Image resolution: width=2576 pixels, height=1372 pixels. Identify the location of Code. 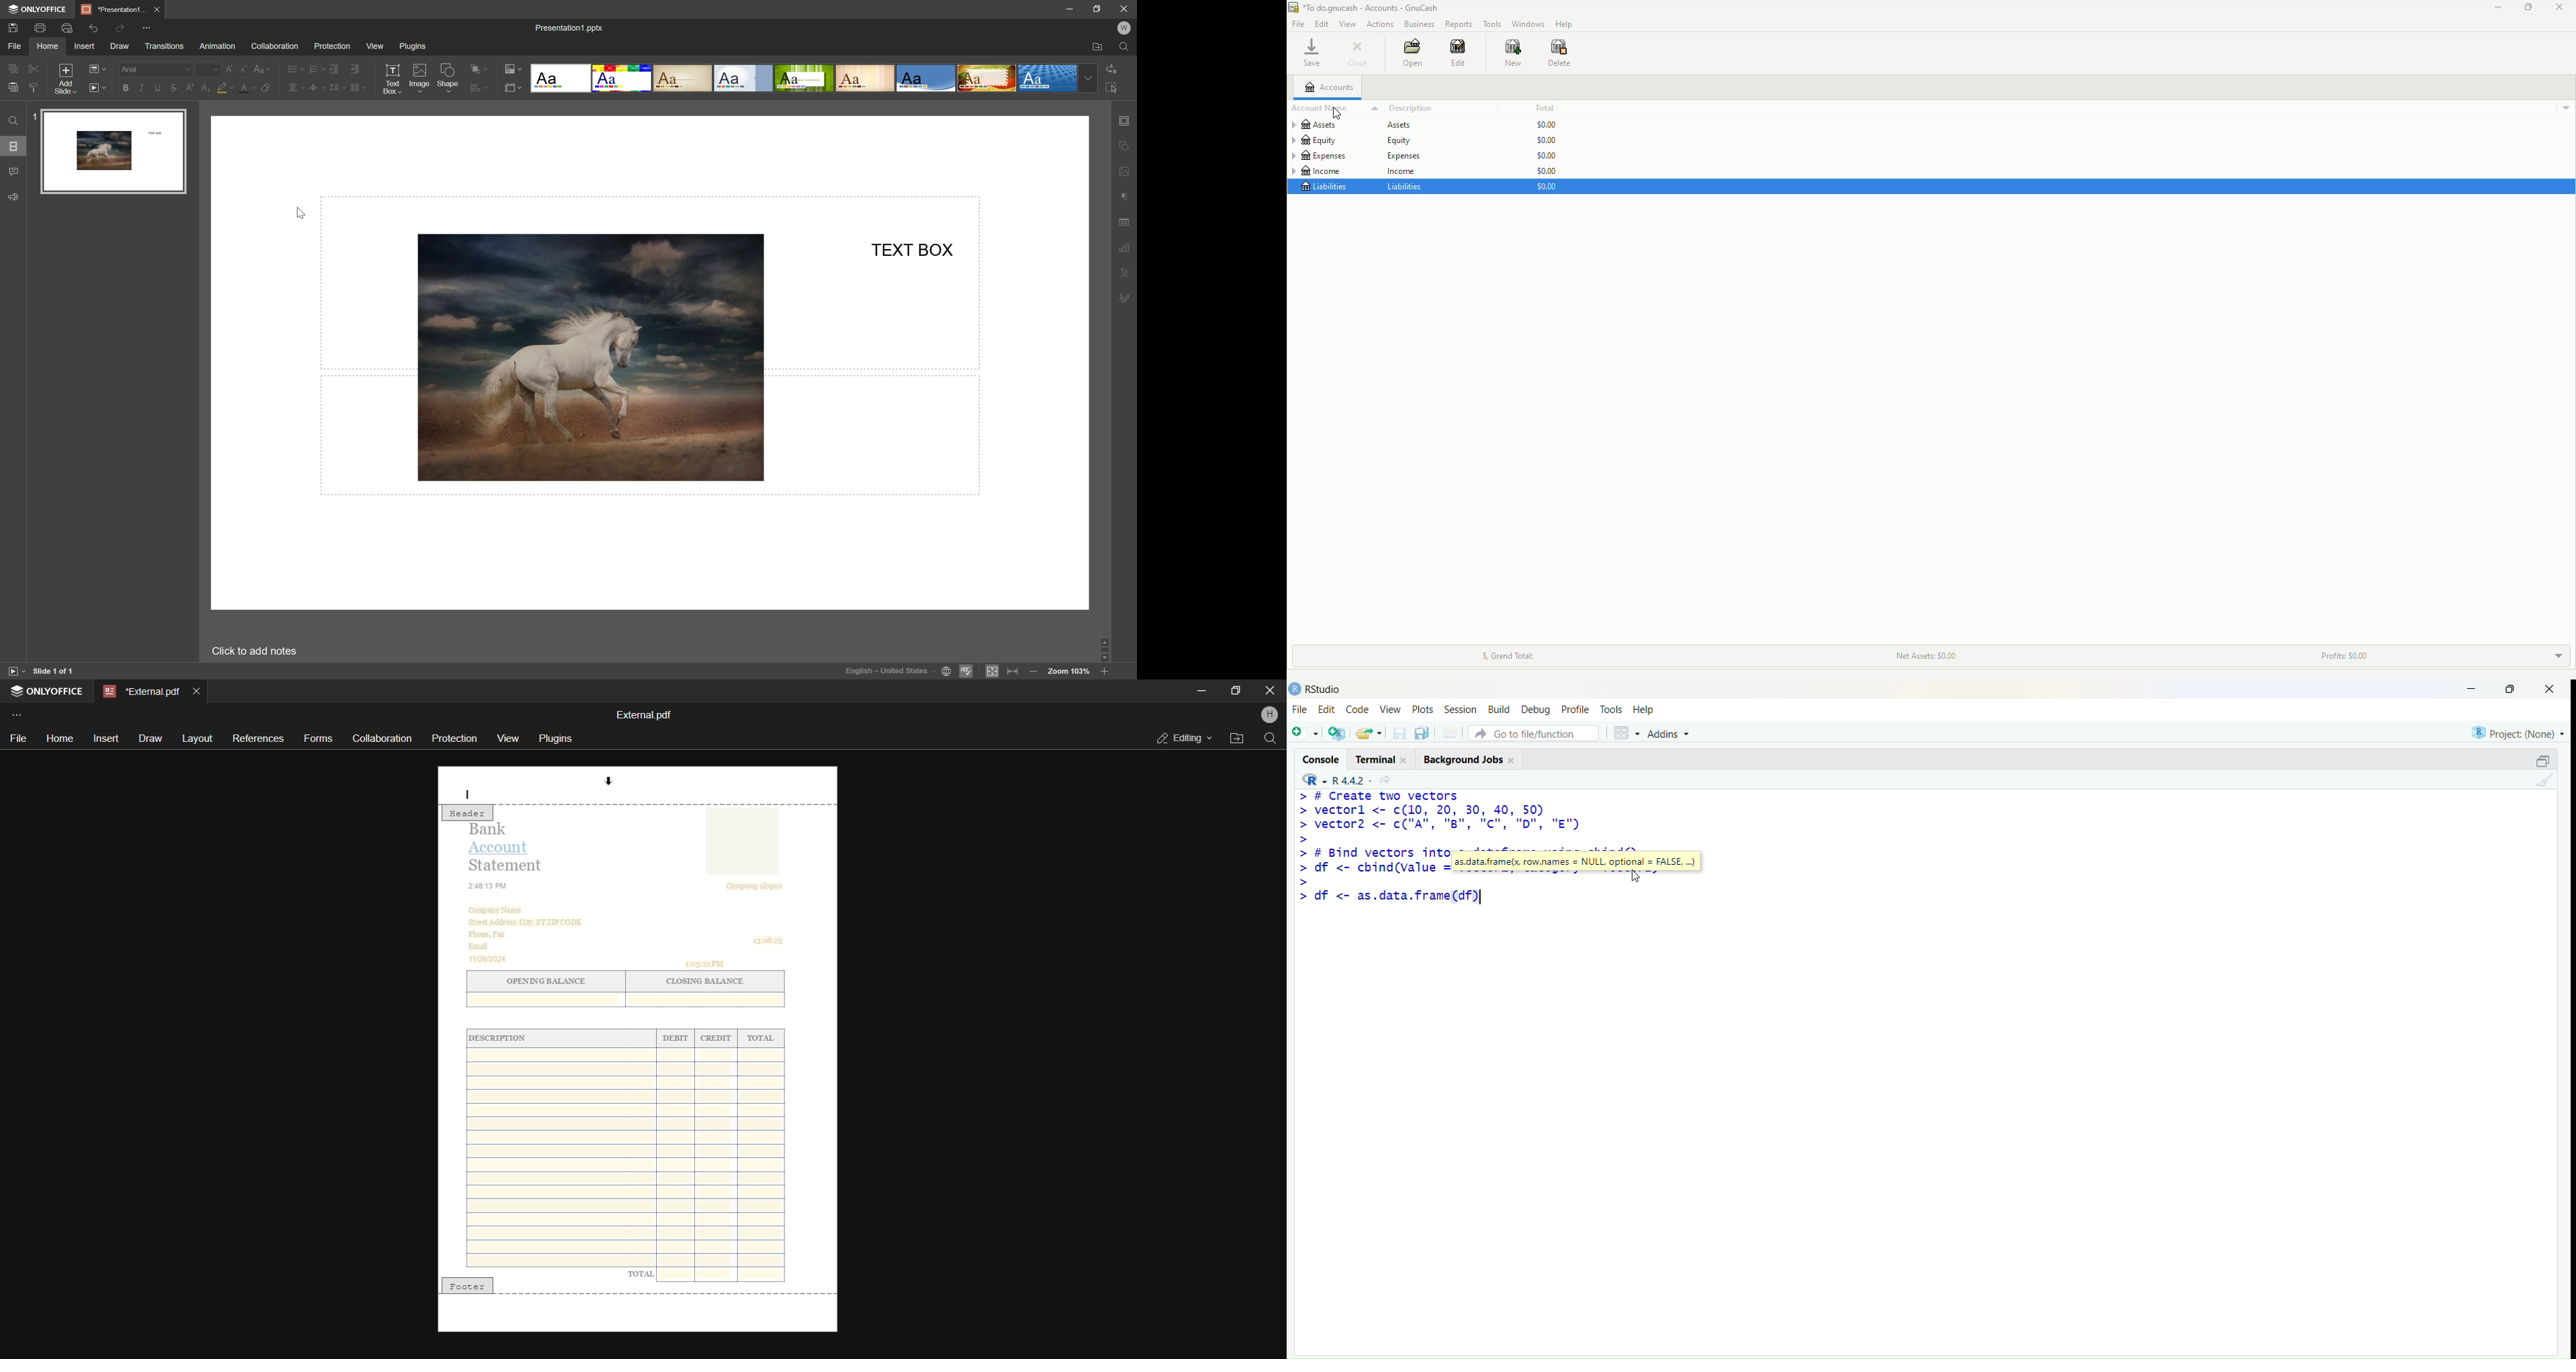
(1358, 708).